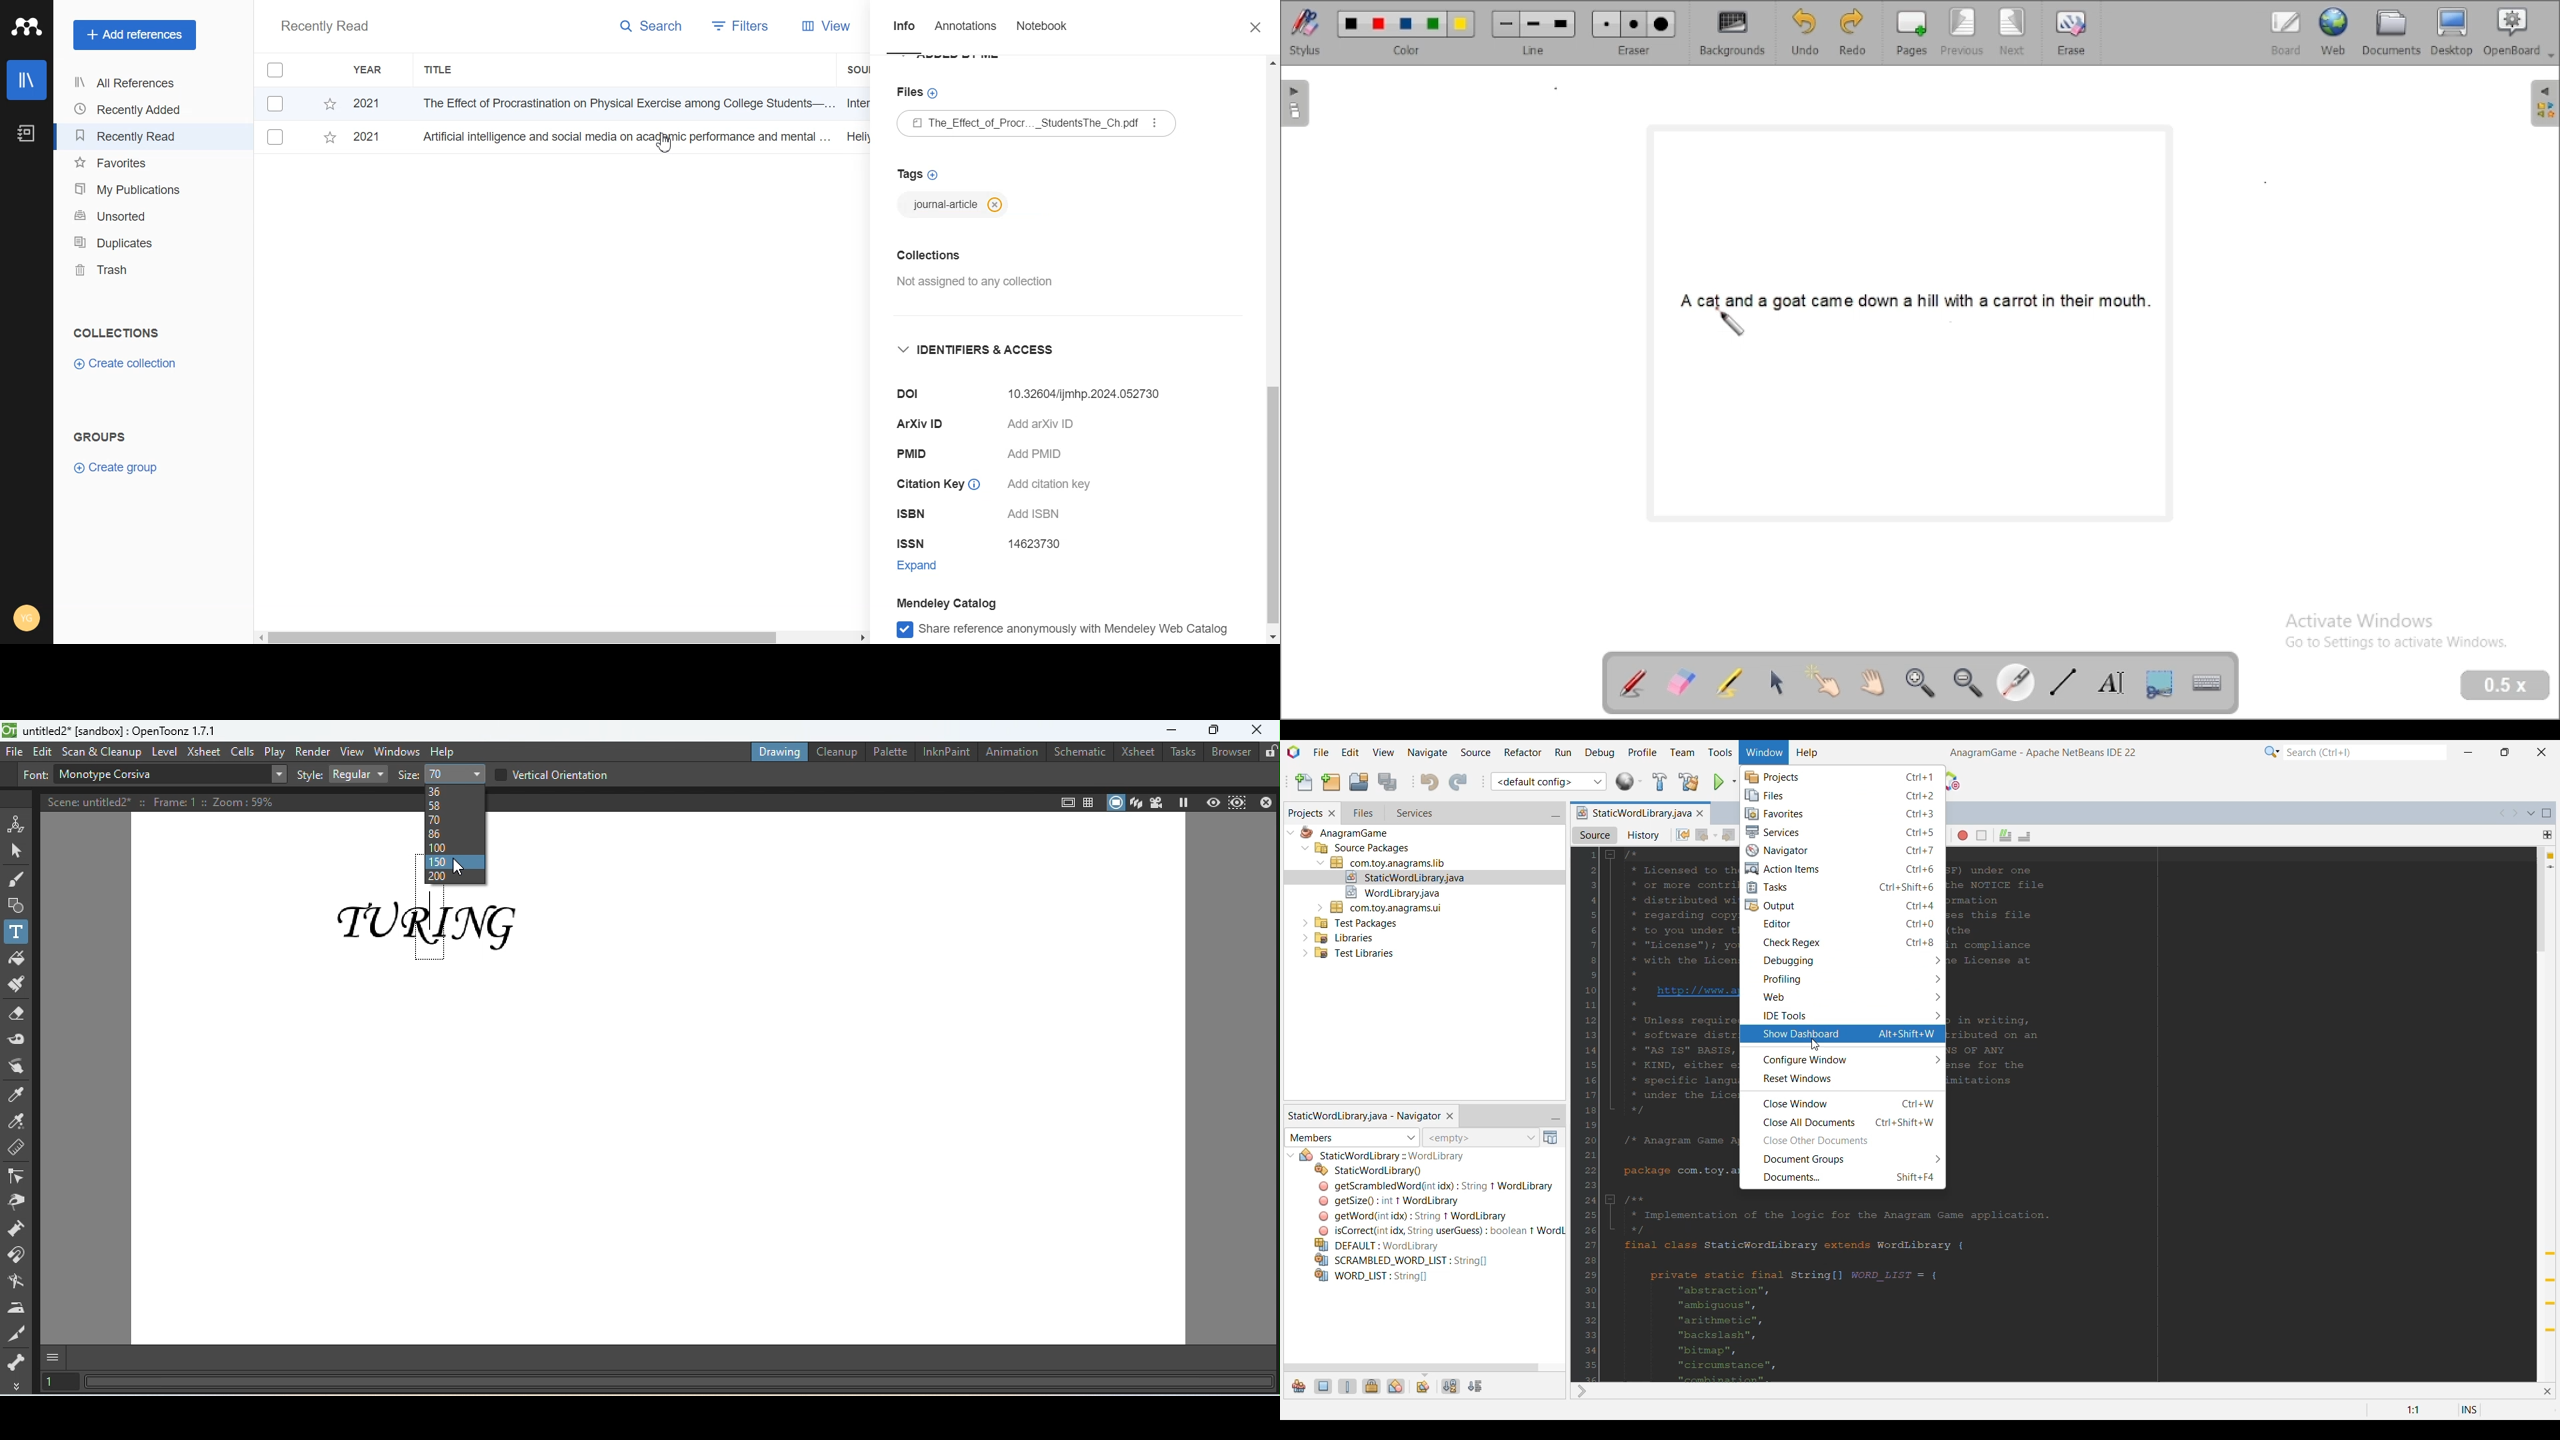 The height and width of the screenshot is (1456, 2576). Describe the element at coordinates (623, 103) in the screenshot. I see `The Effect of Procrastination on Physical Exercise among College Students—...` at that location.